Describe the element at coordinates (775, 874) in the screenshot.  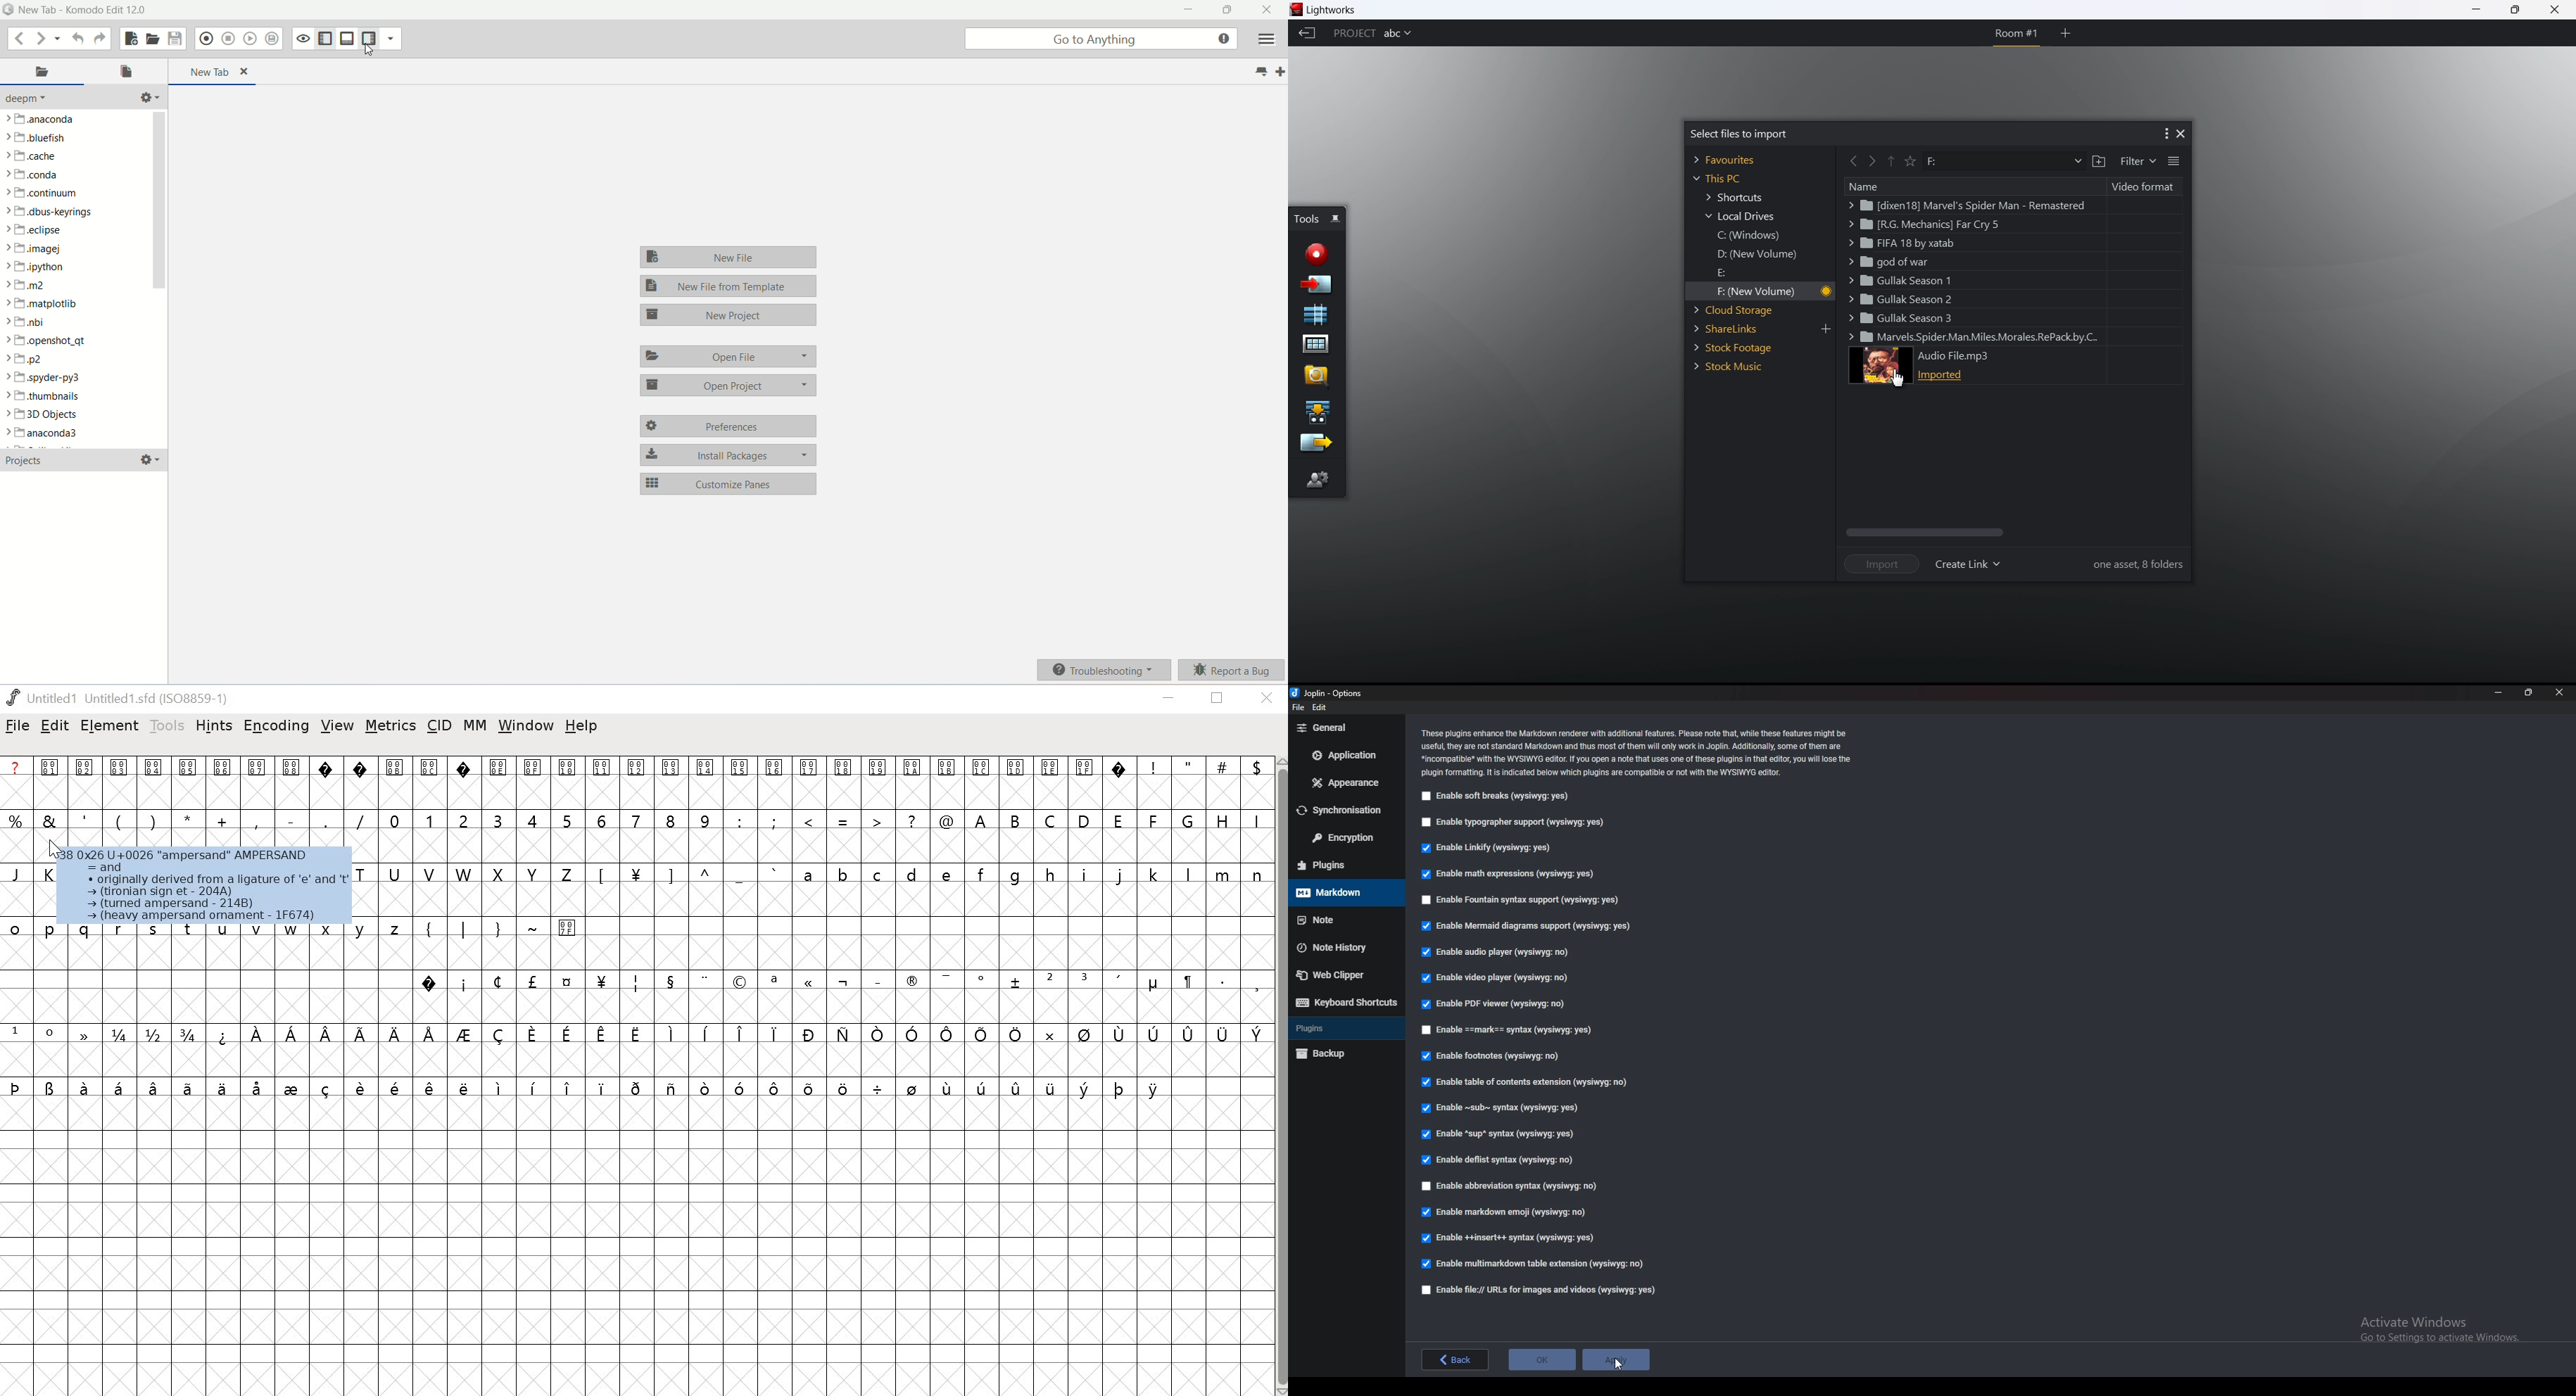
I see ``` at that location.